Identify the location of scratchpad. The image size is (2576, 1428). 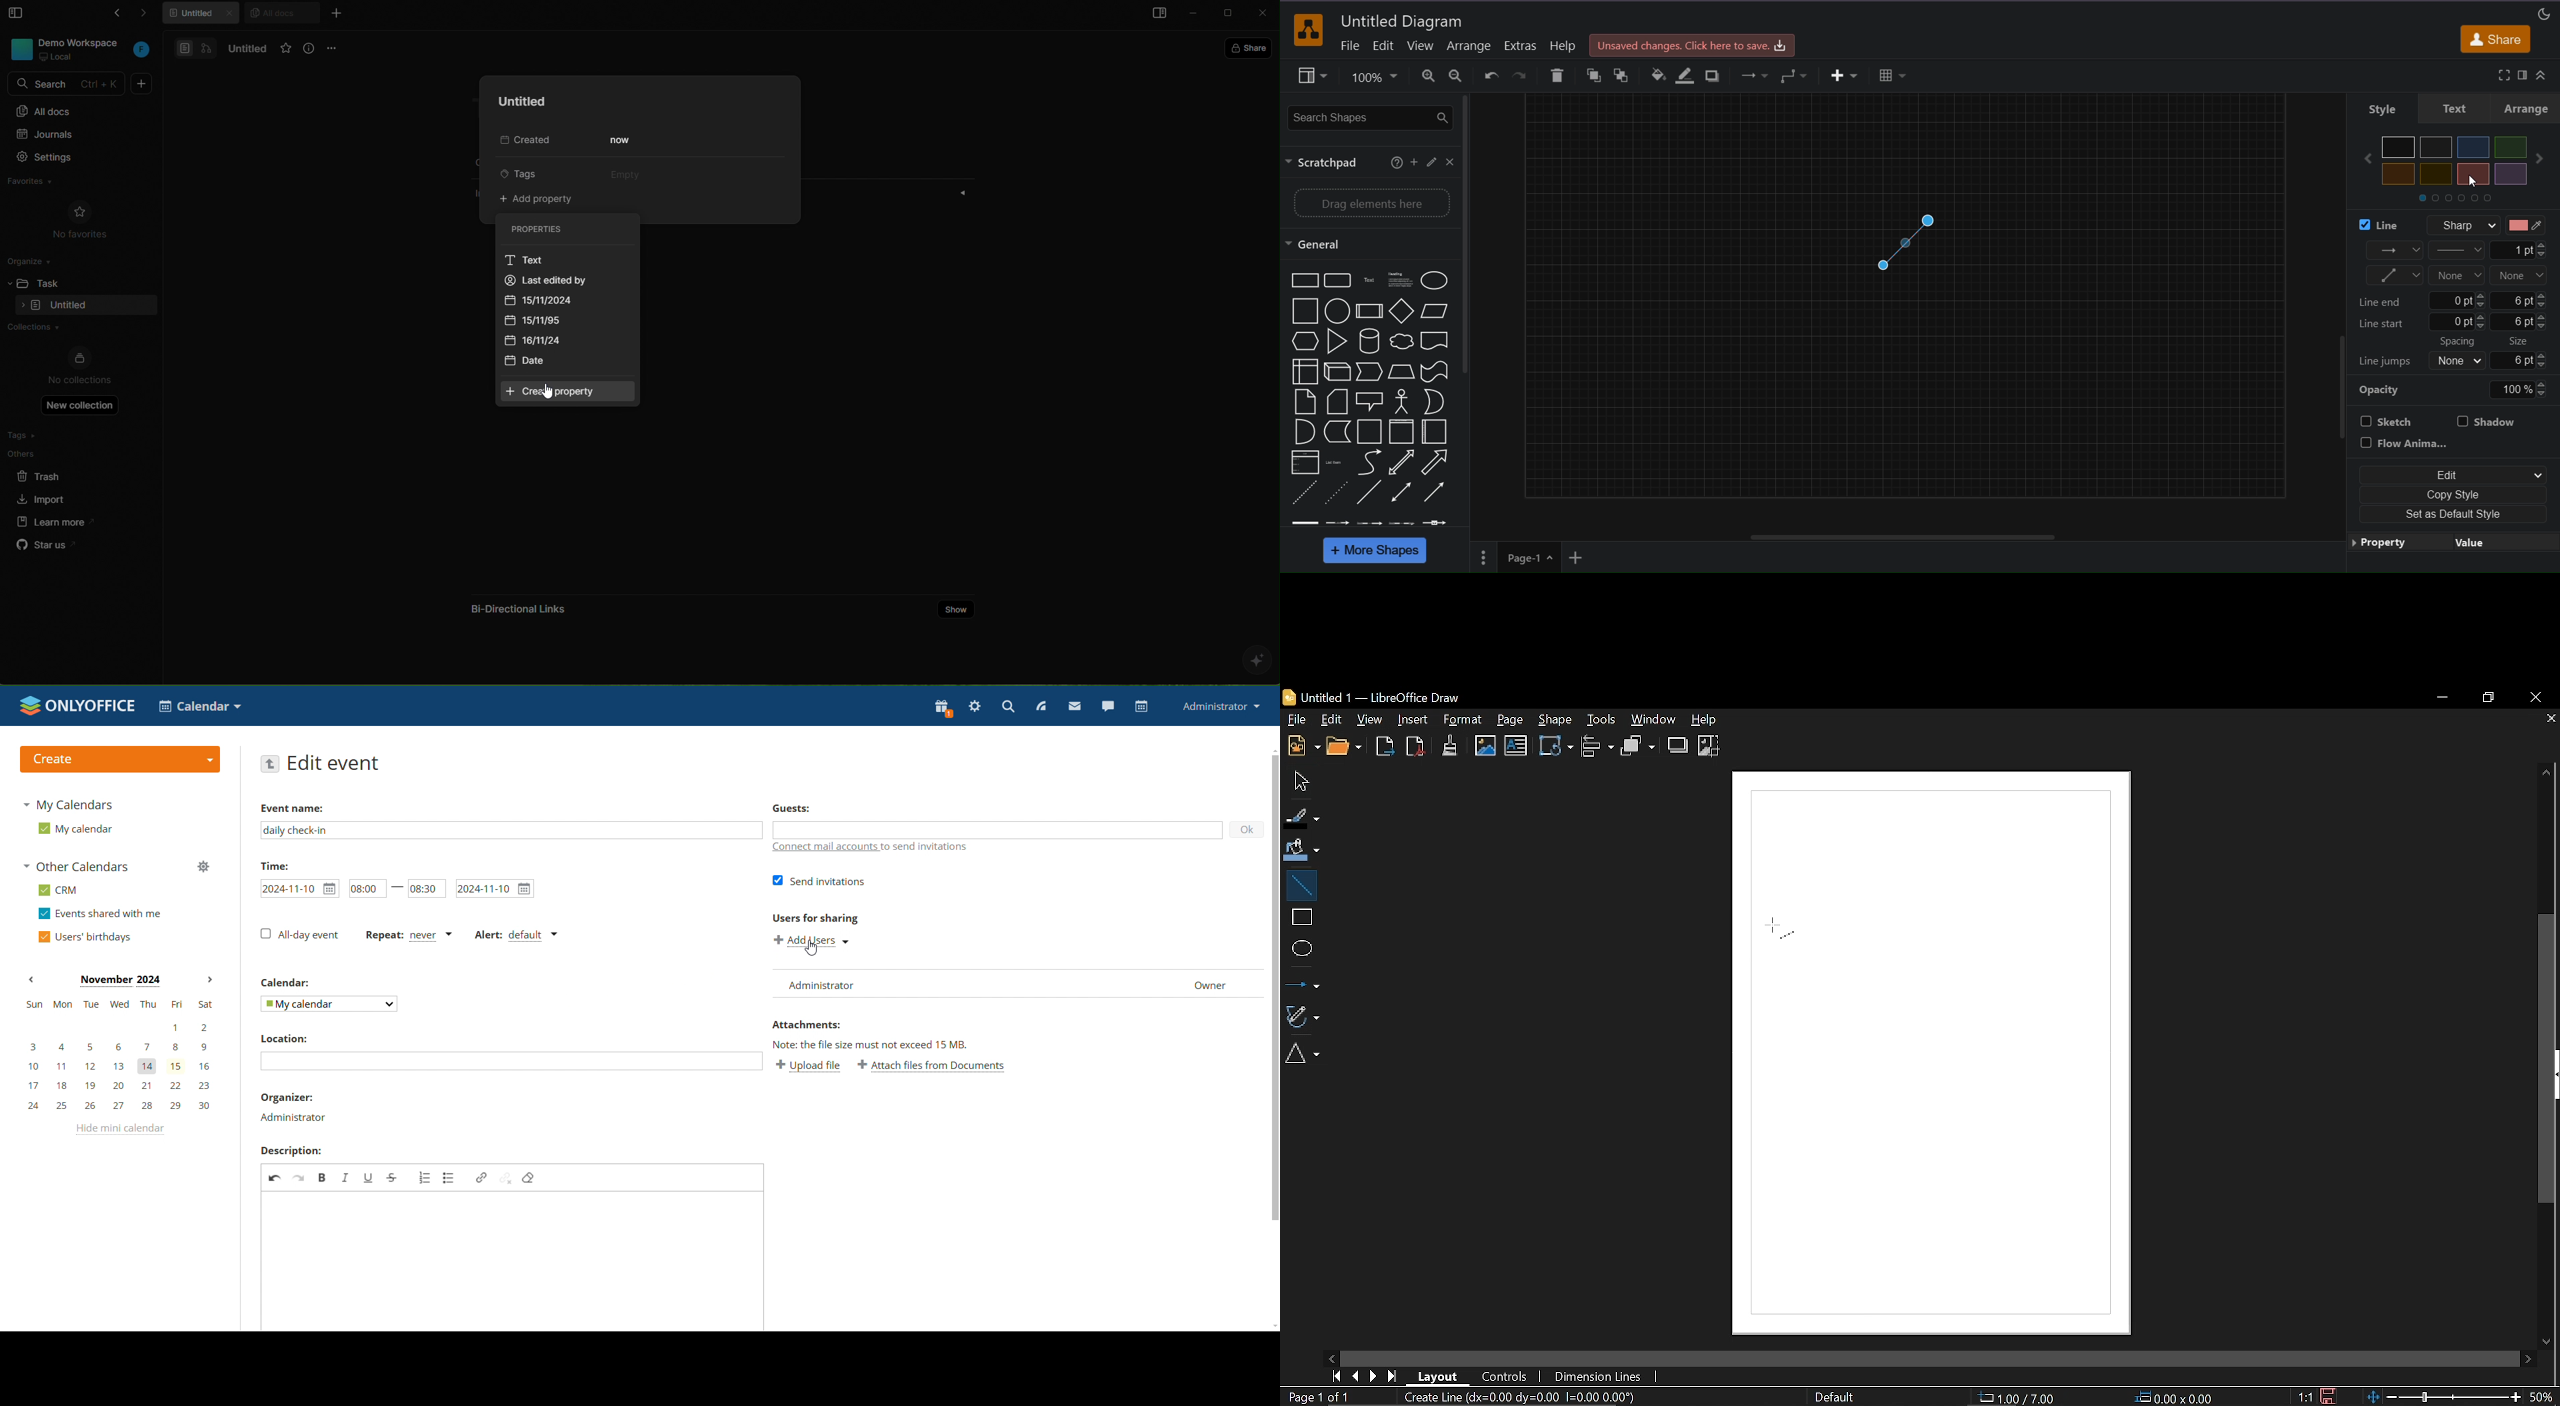
(1326, 163).